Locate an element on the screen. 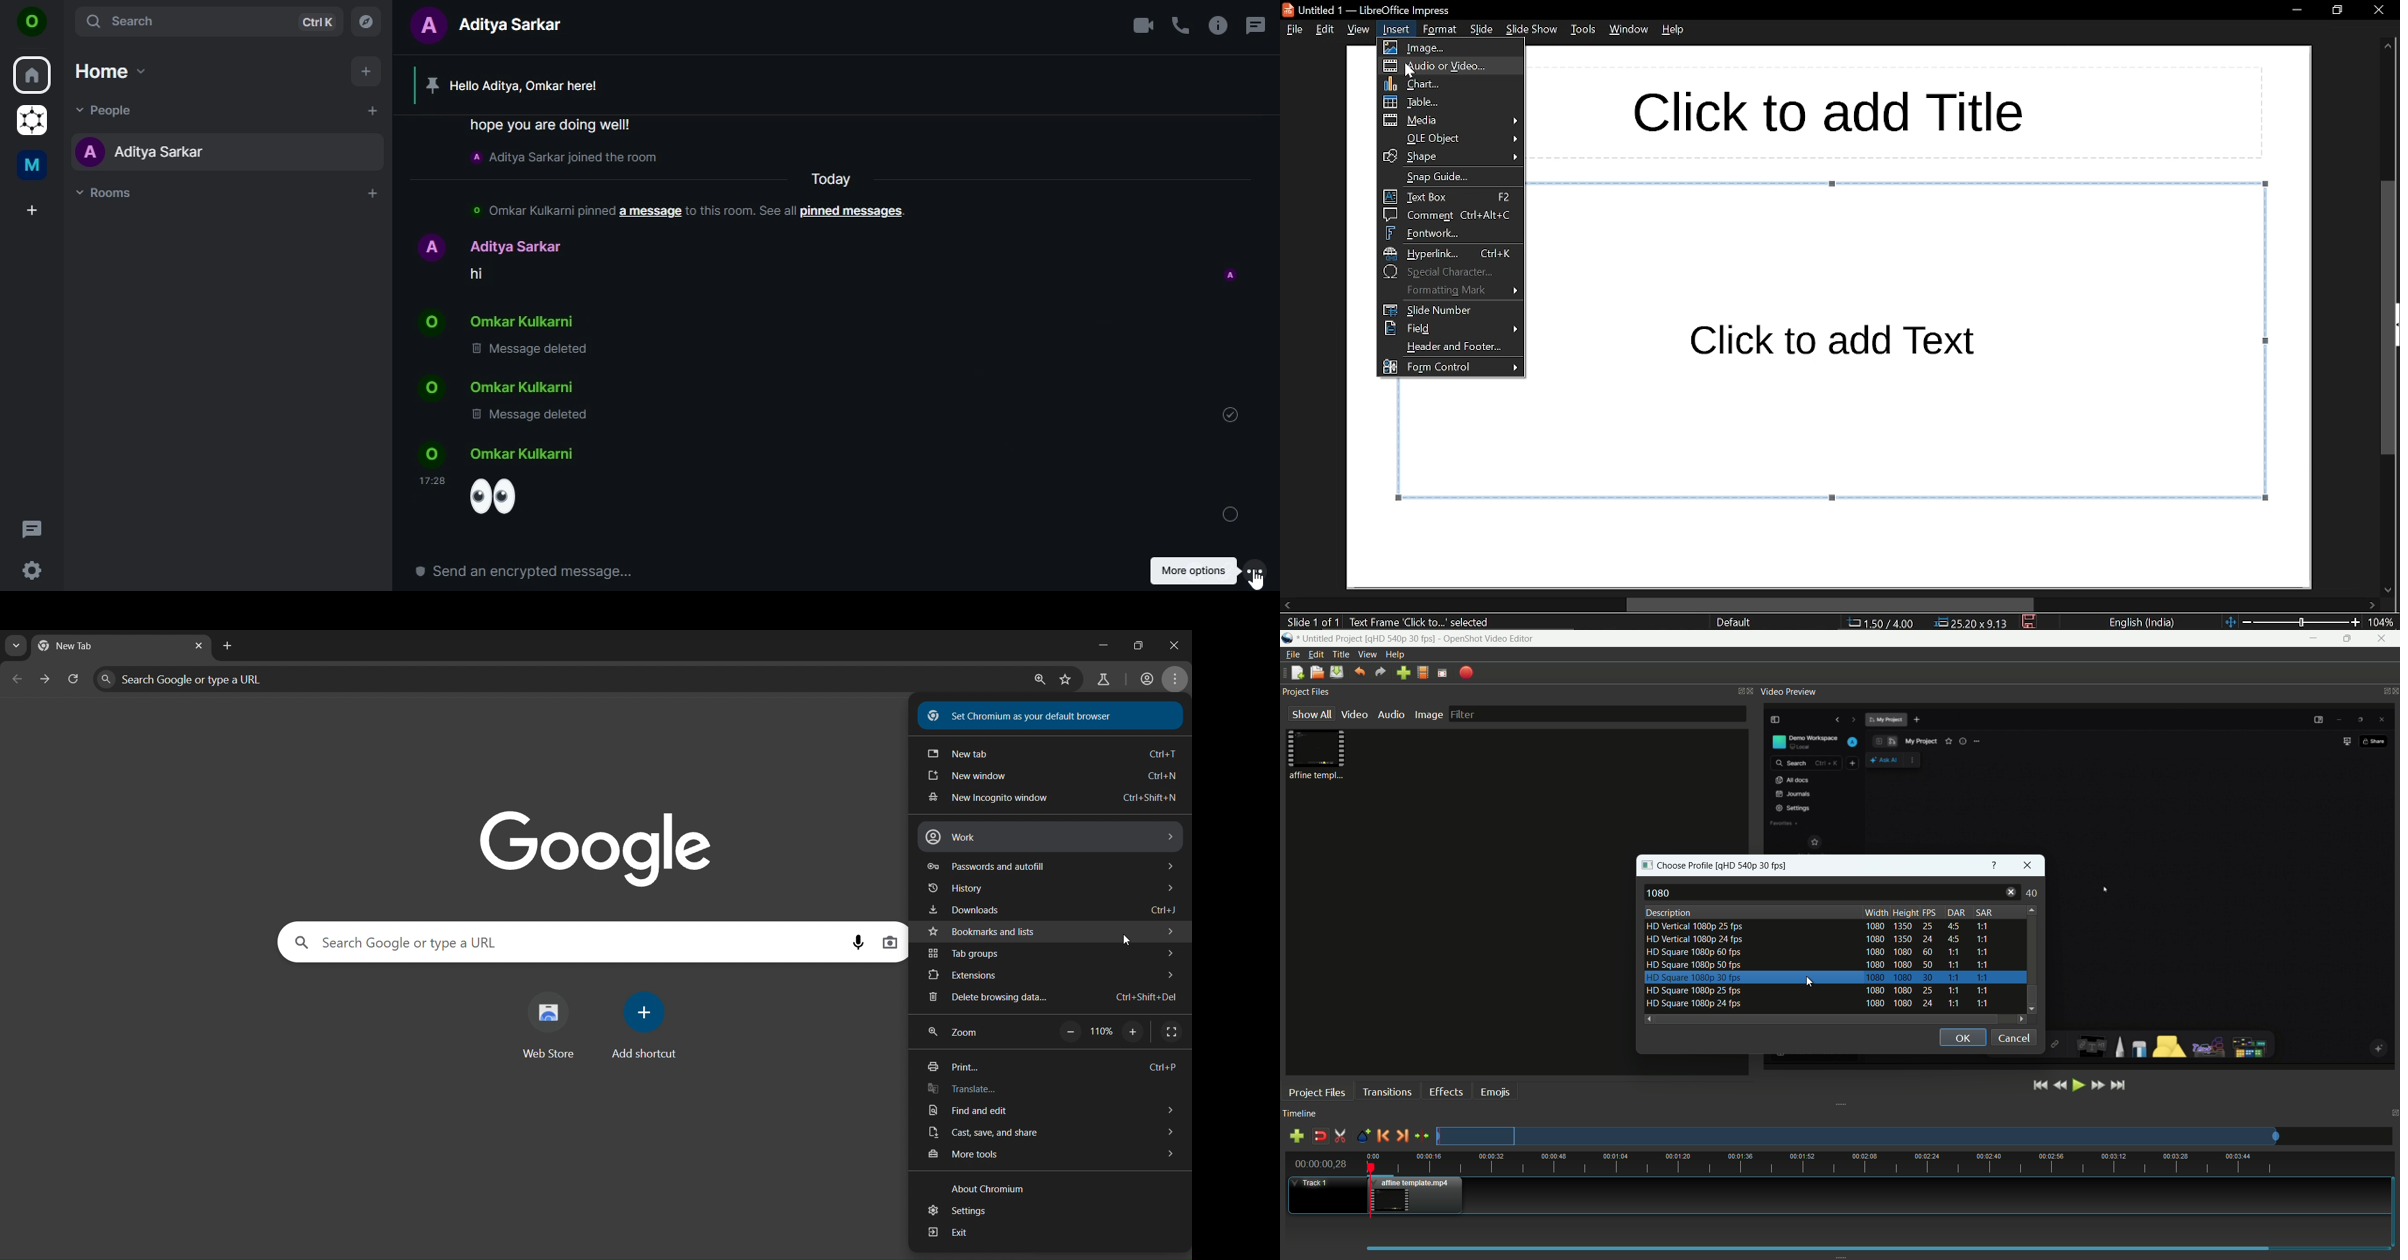 This screenshot has height=1260, width=2408. display full screen is located at coordinates (1176, 1032).